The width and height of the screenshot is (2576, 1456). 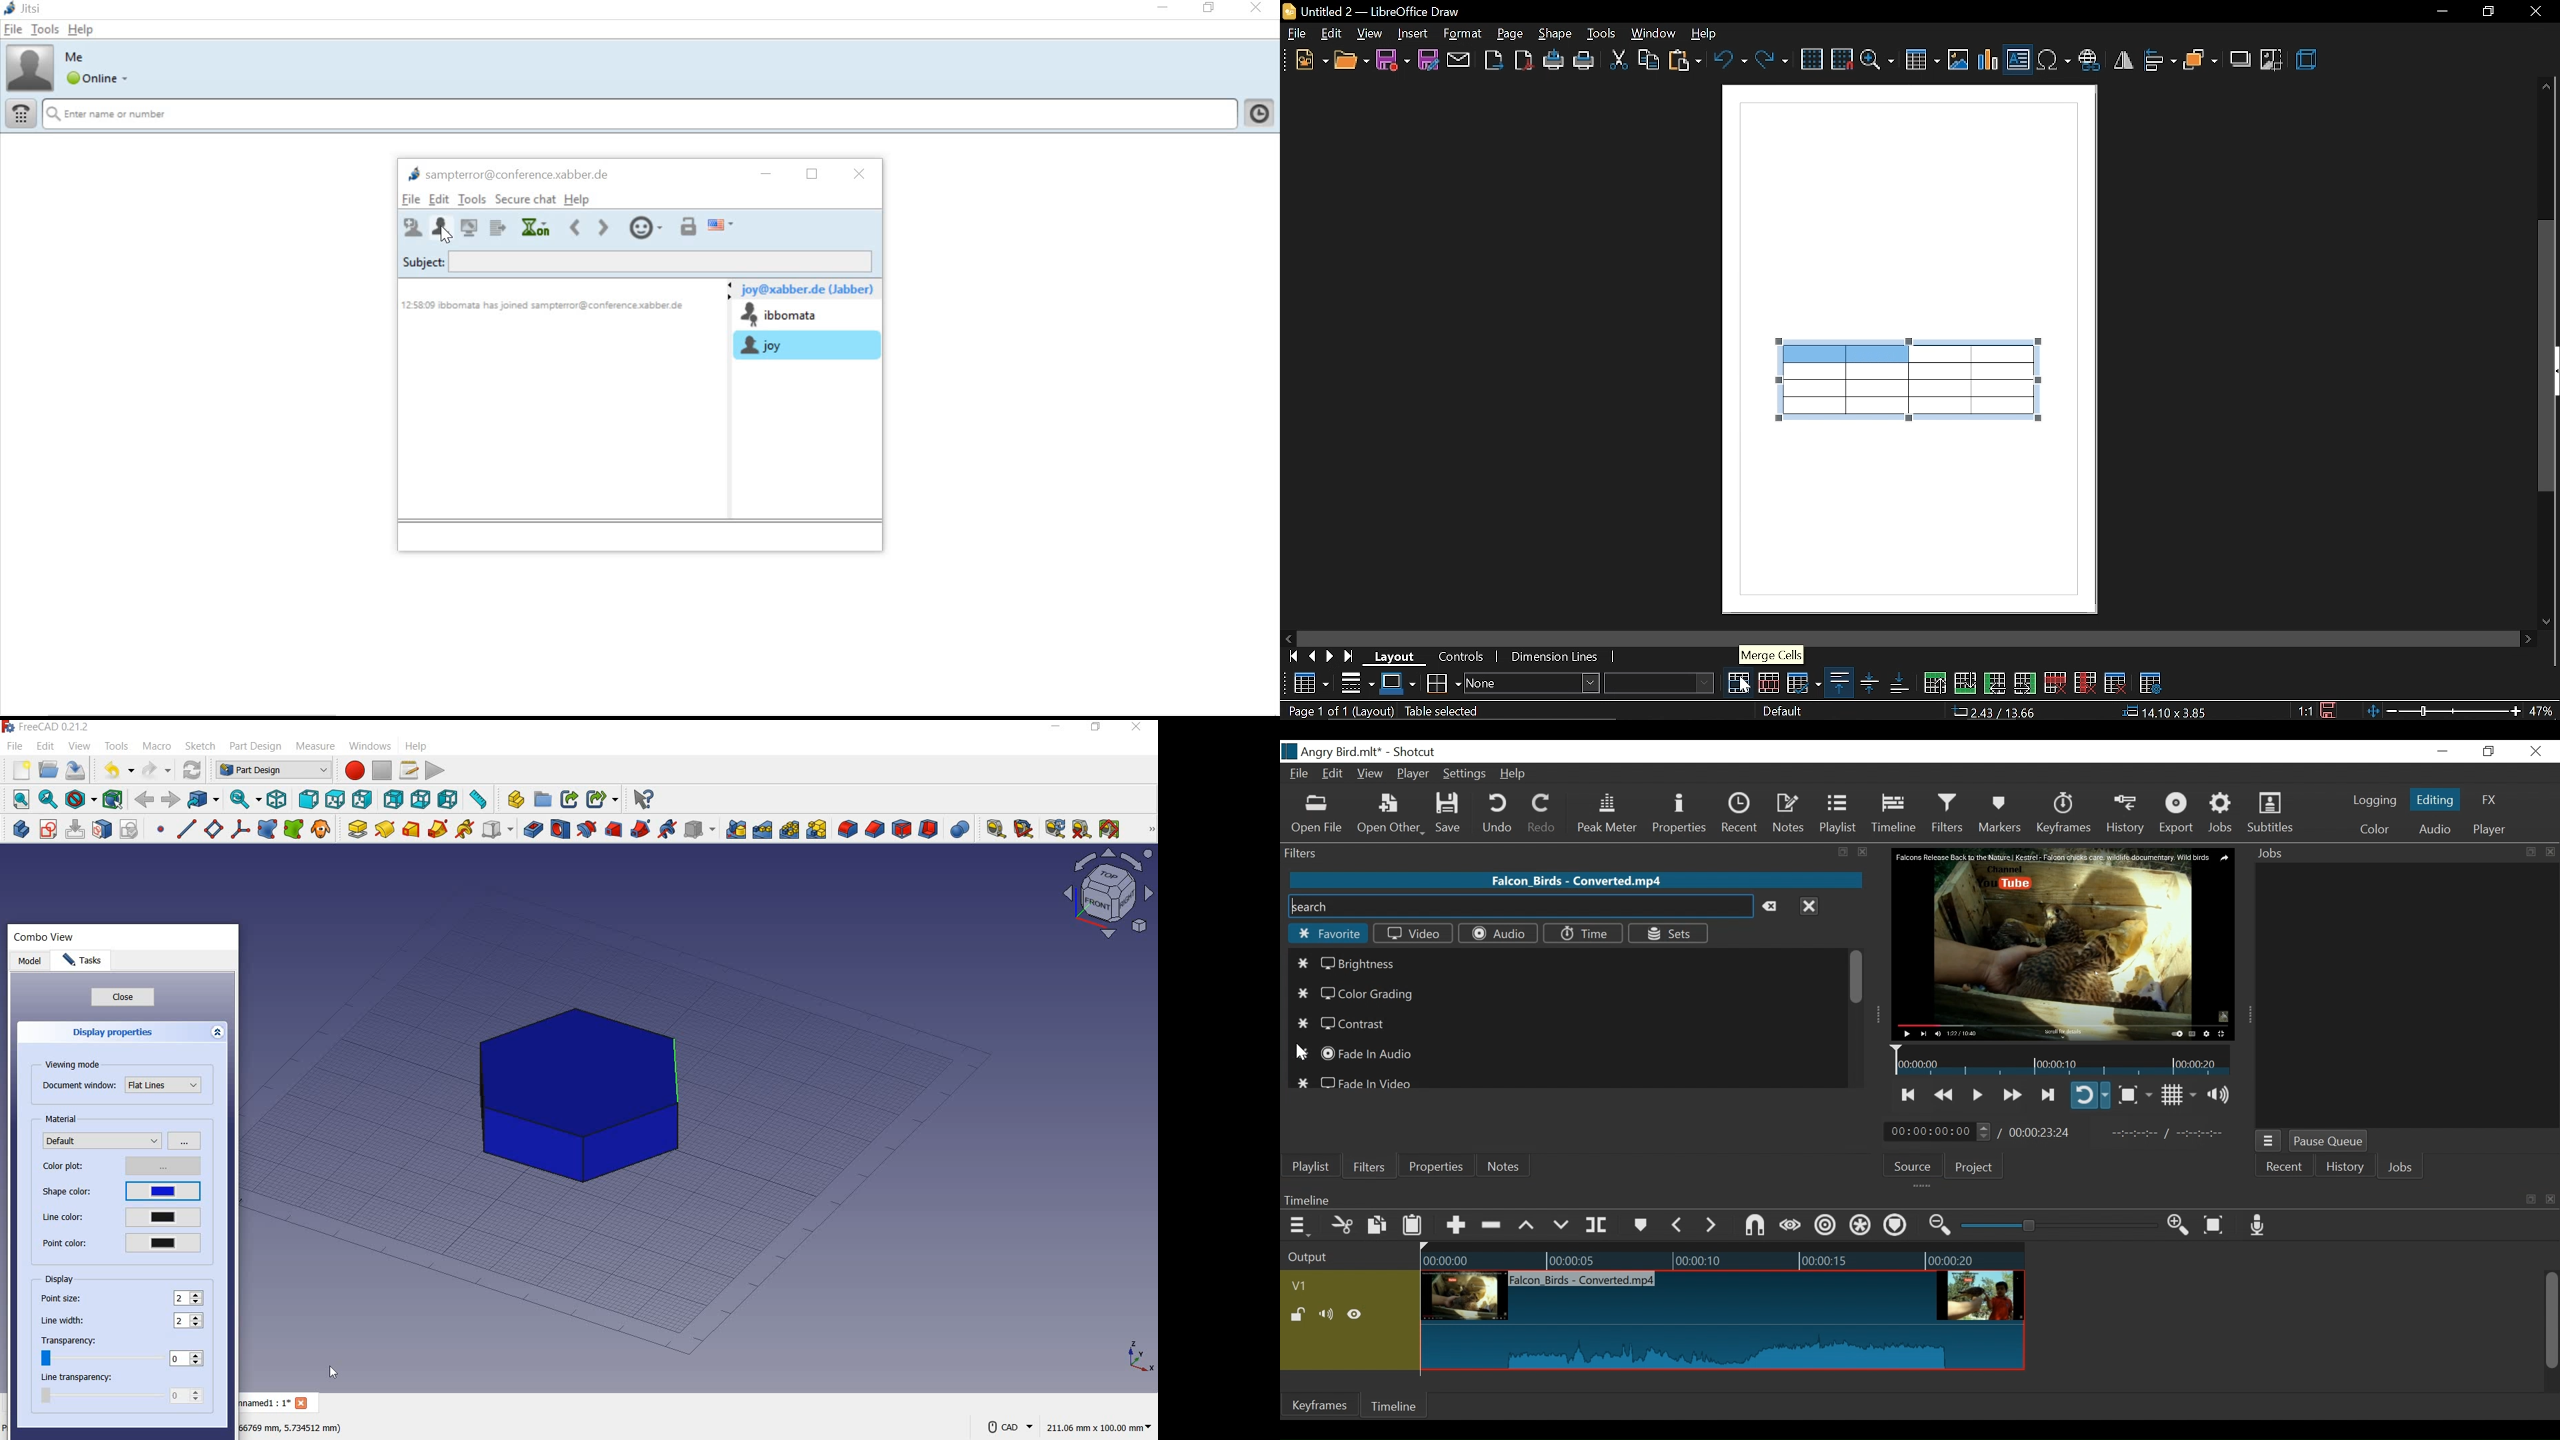 What do you see at coordinates (1838, 813) in the screenshot?
I see `Playlist` at bounding box center [1838, 813].